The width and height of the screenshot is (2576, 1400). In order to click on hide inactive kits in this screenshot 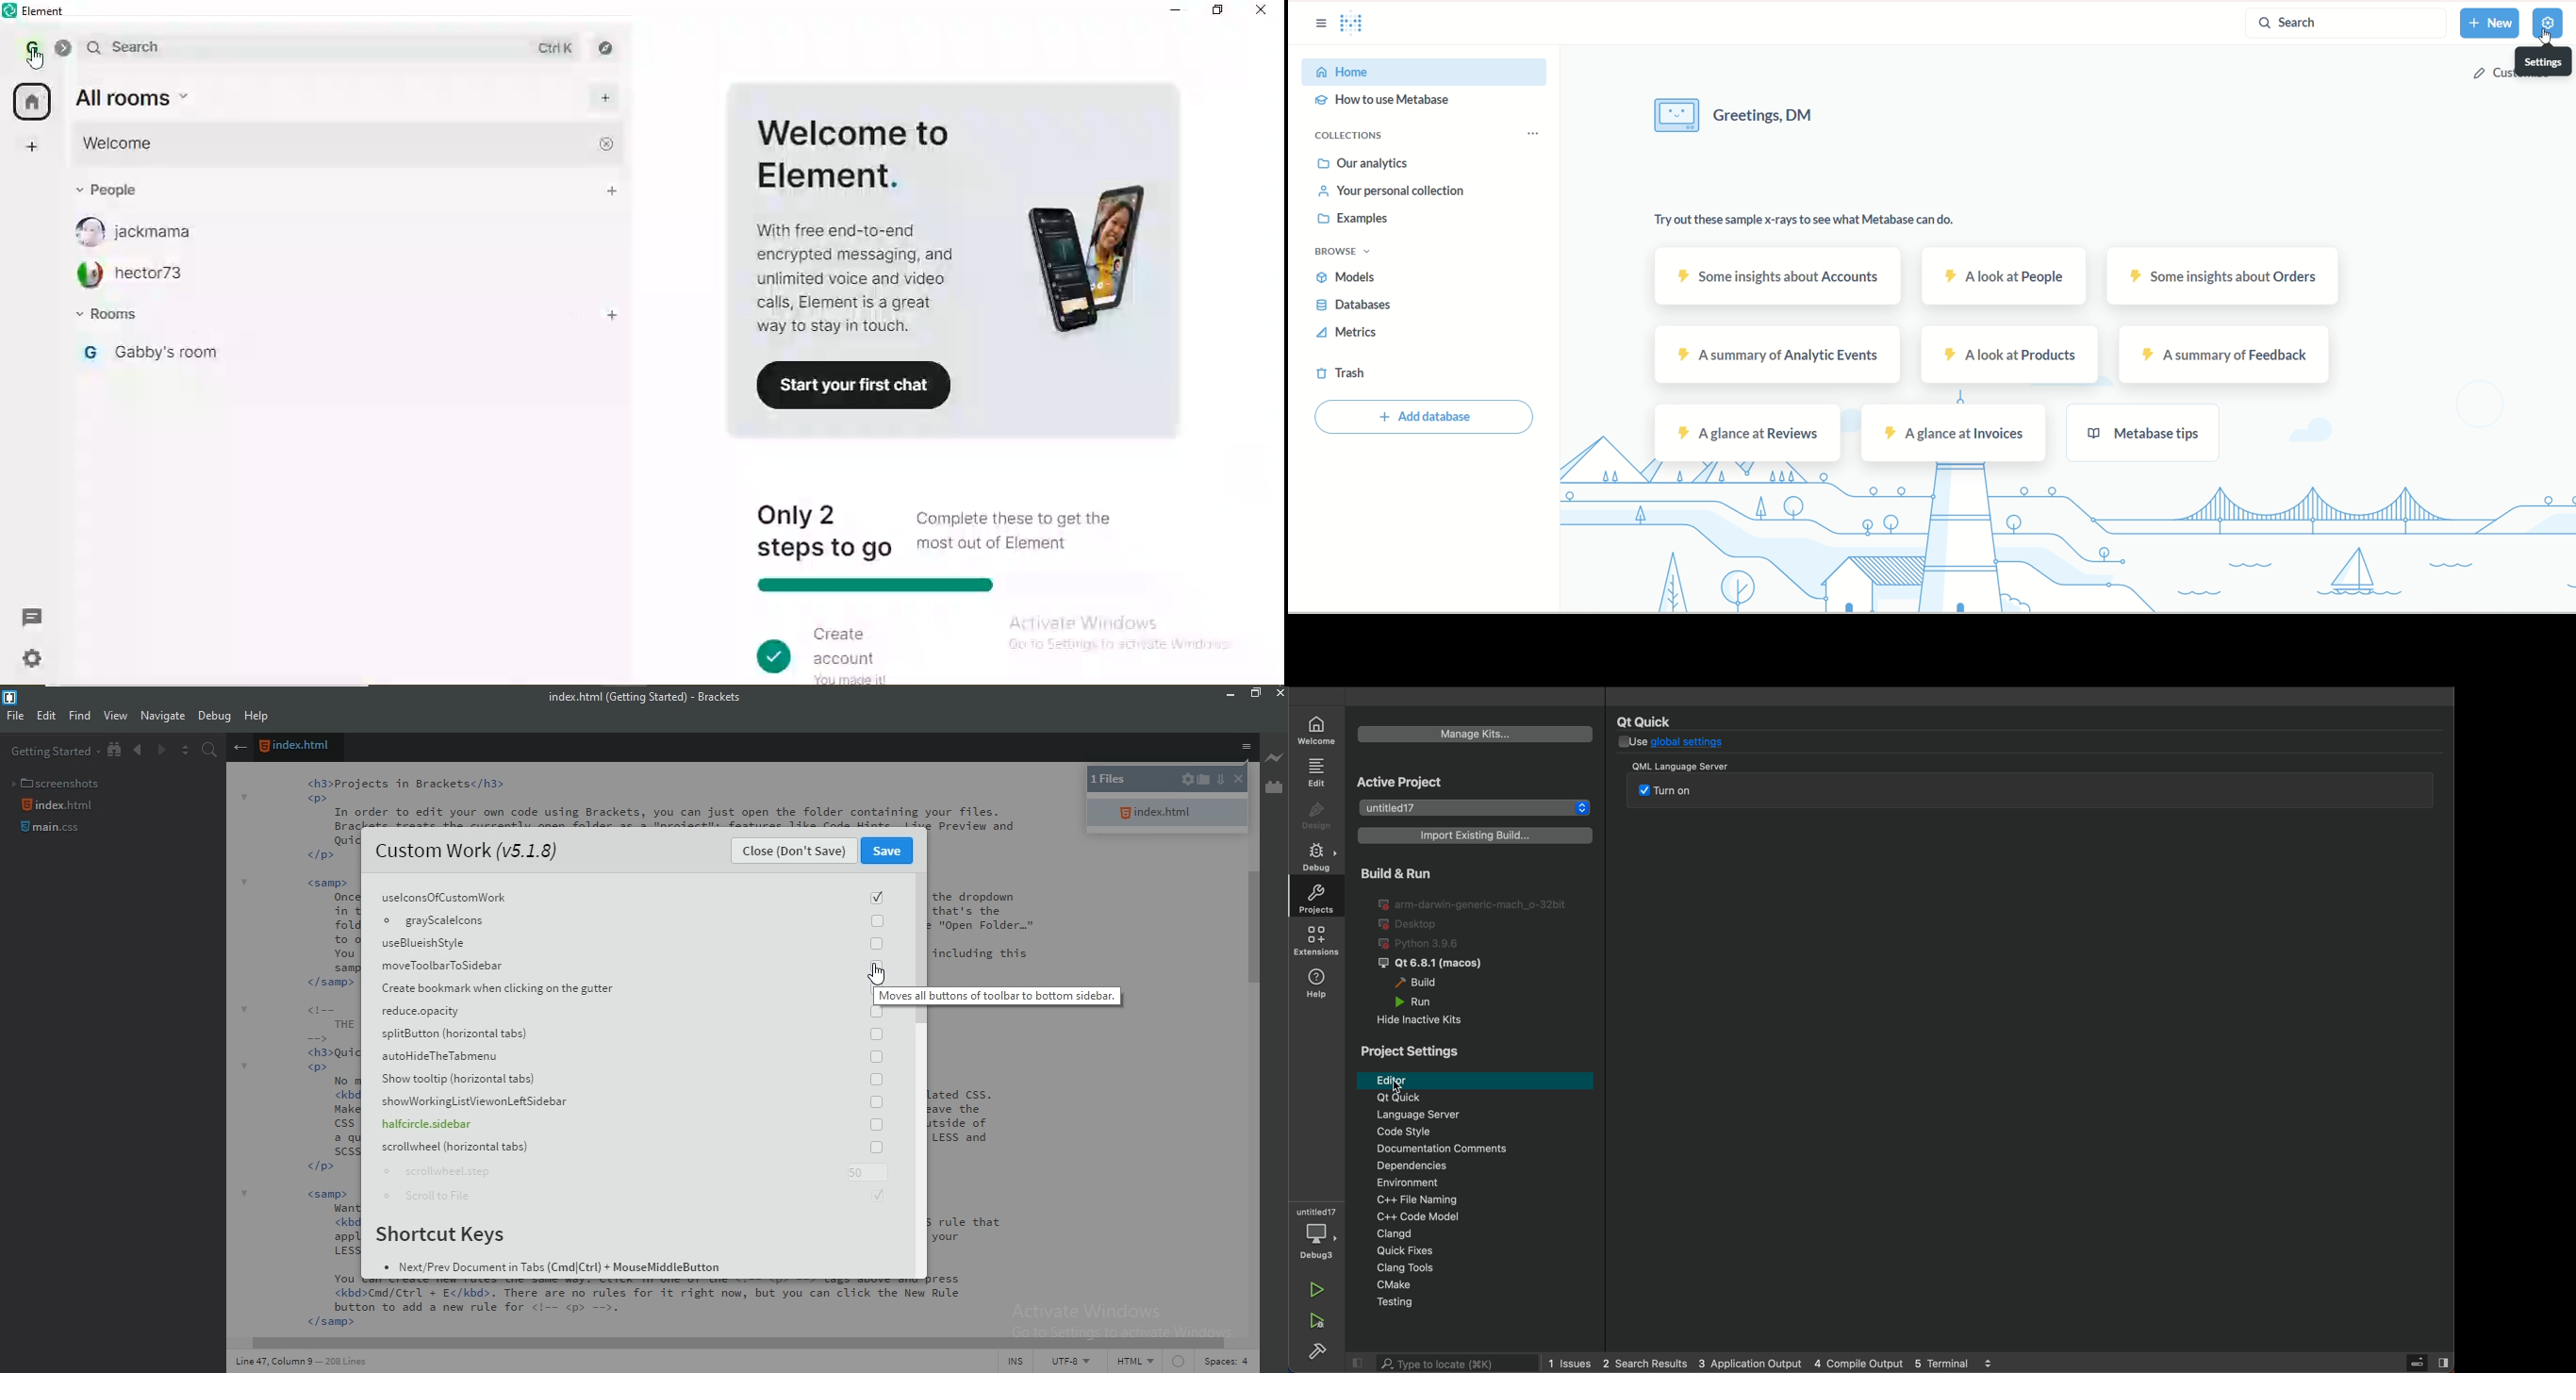, I will do `click(1423, 1020)`.